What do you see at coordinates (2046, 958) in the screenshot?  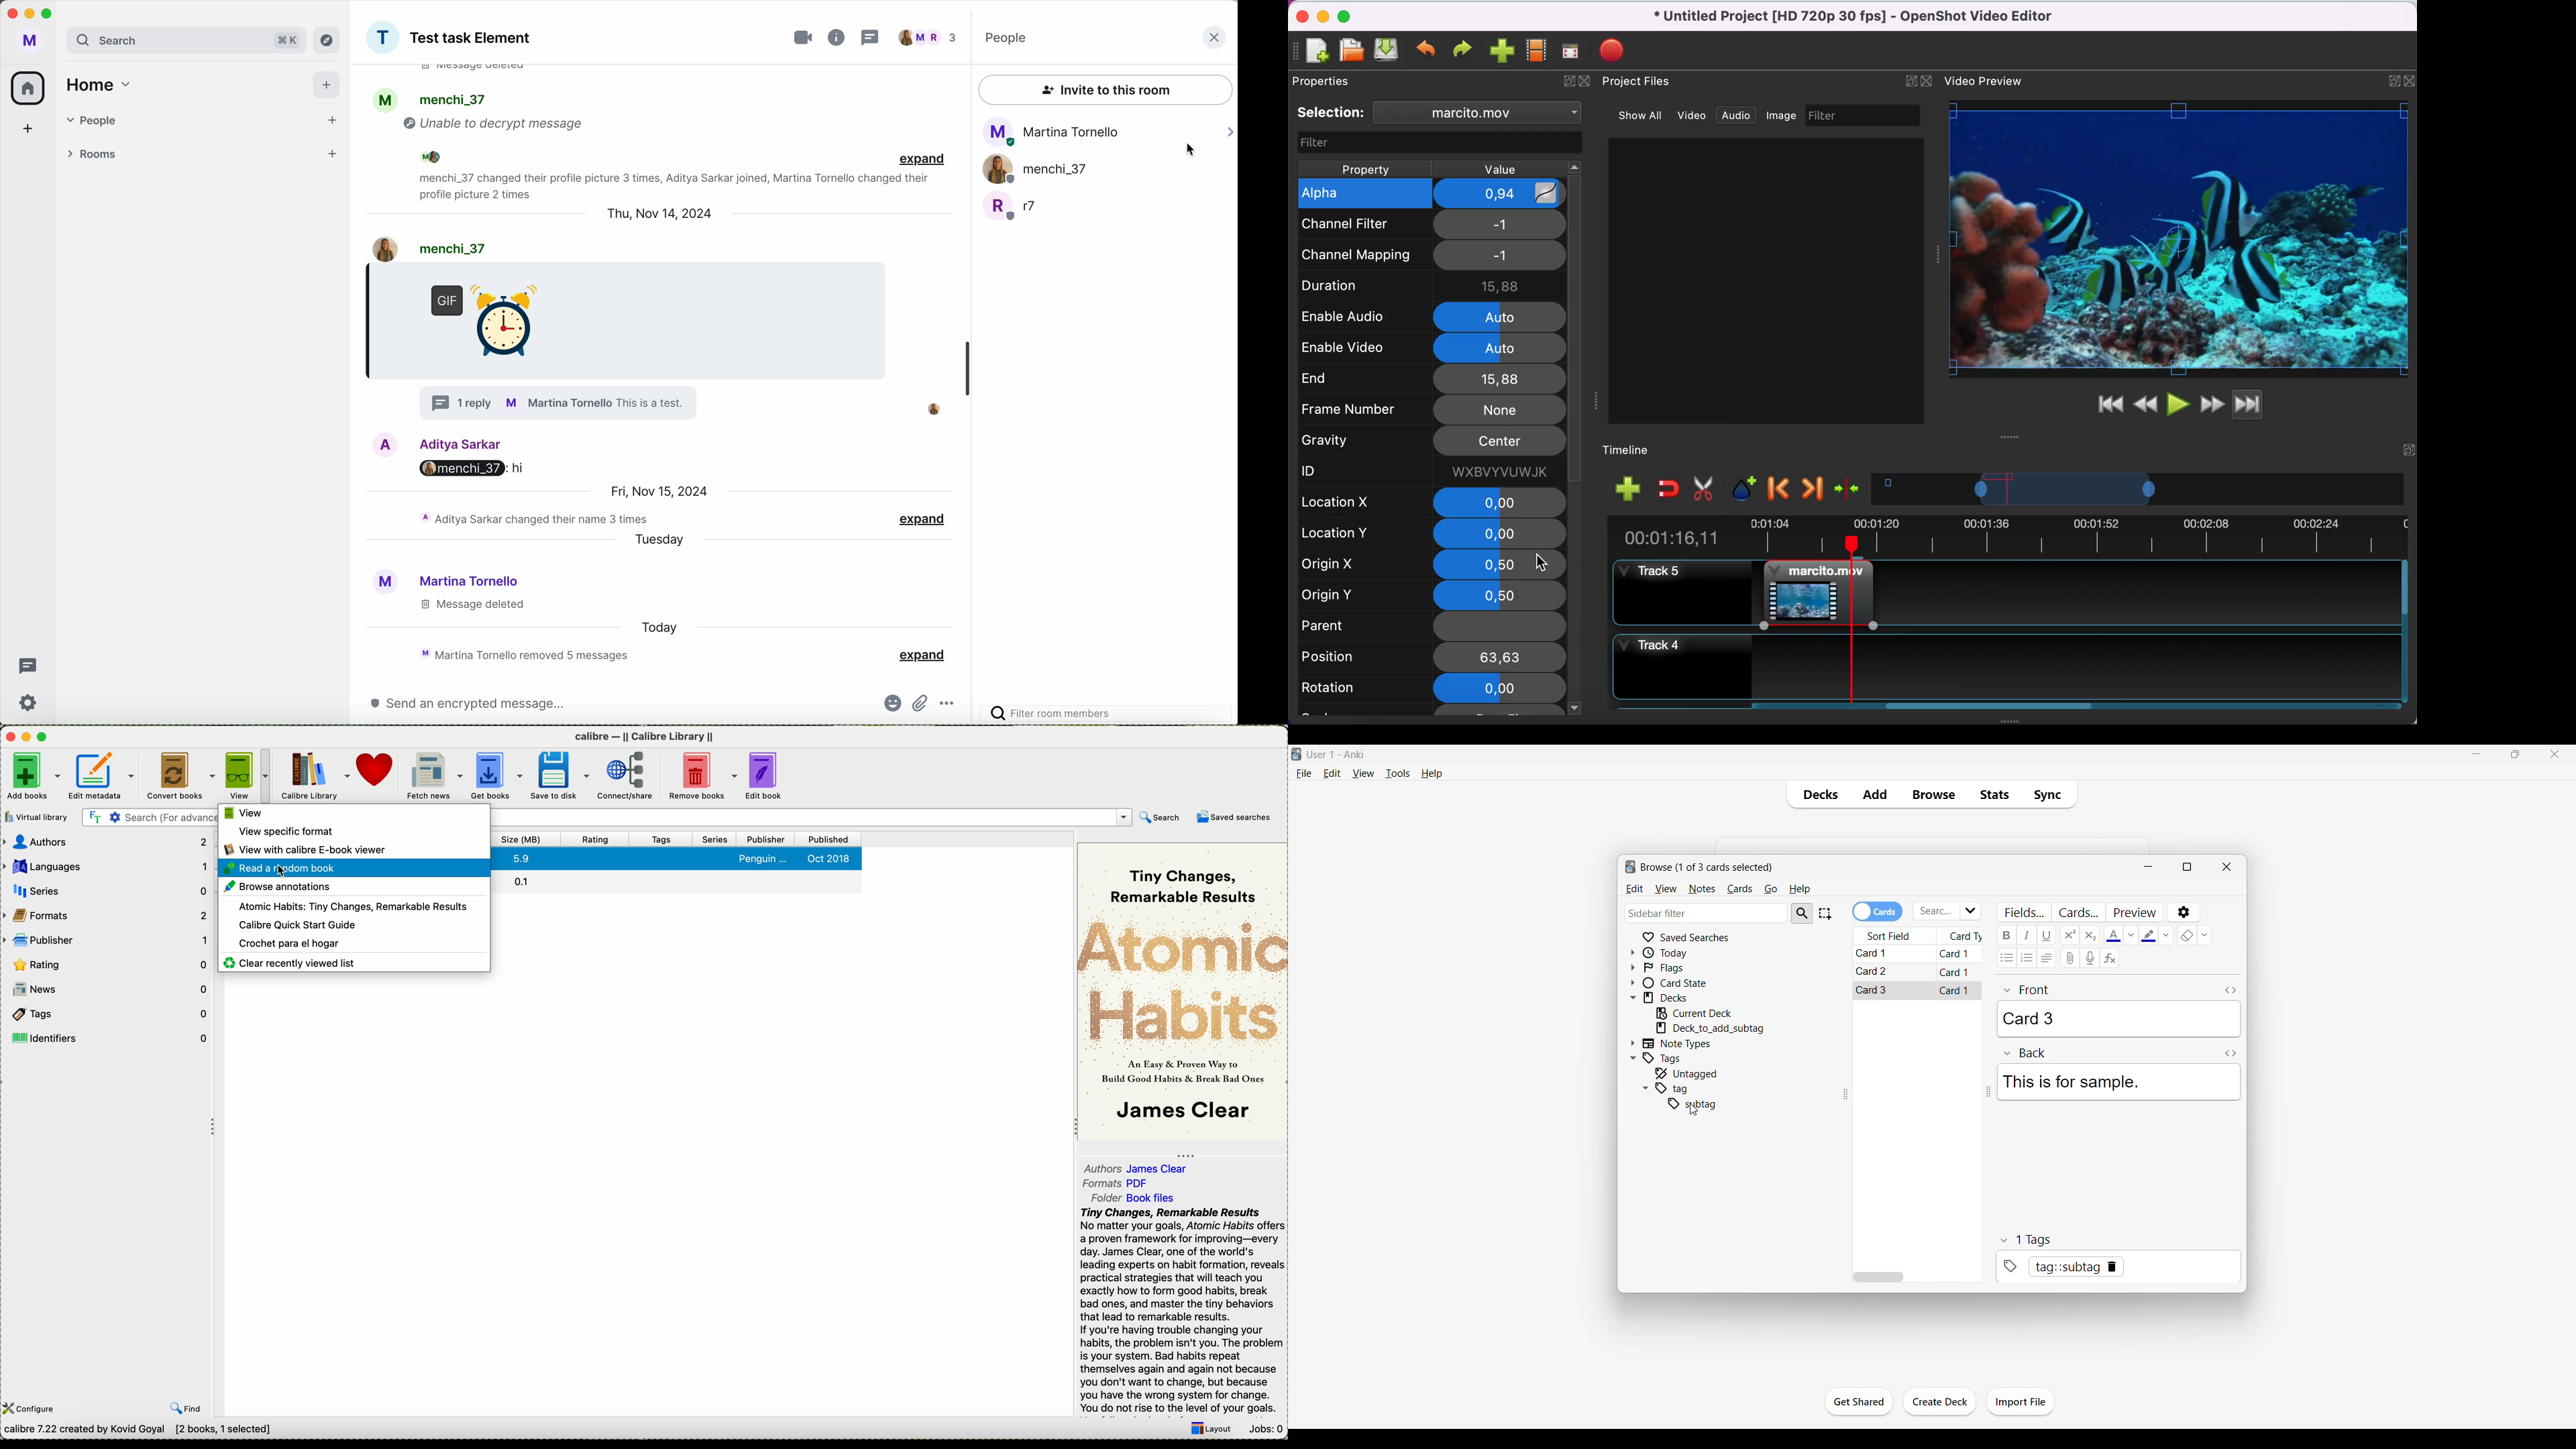 I see `Alignment` at bounding box center [2046, 958].